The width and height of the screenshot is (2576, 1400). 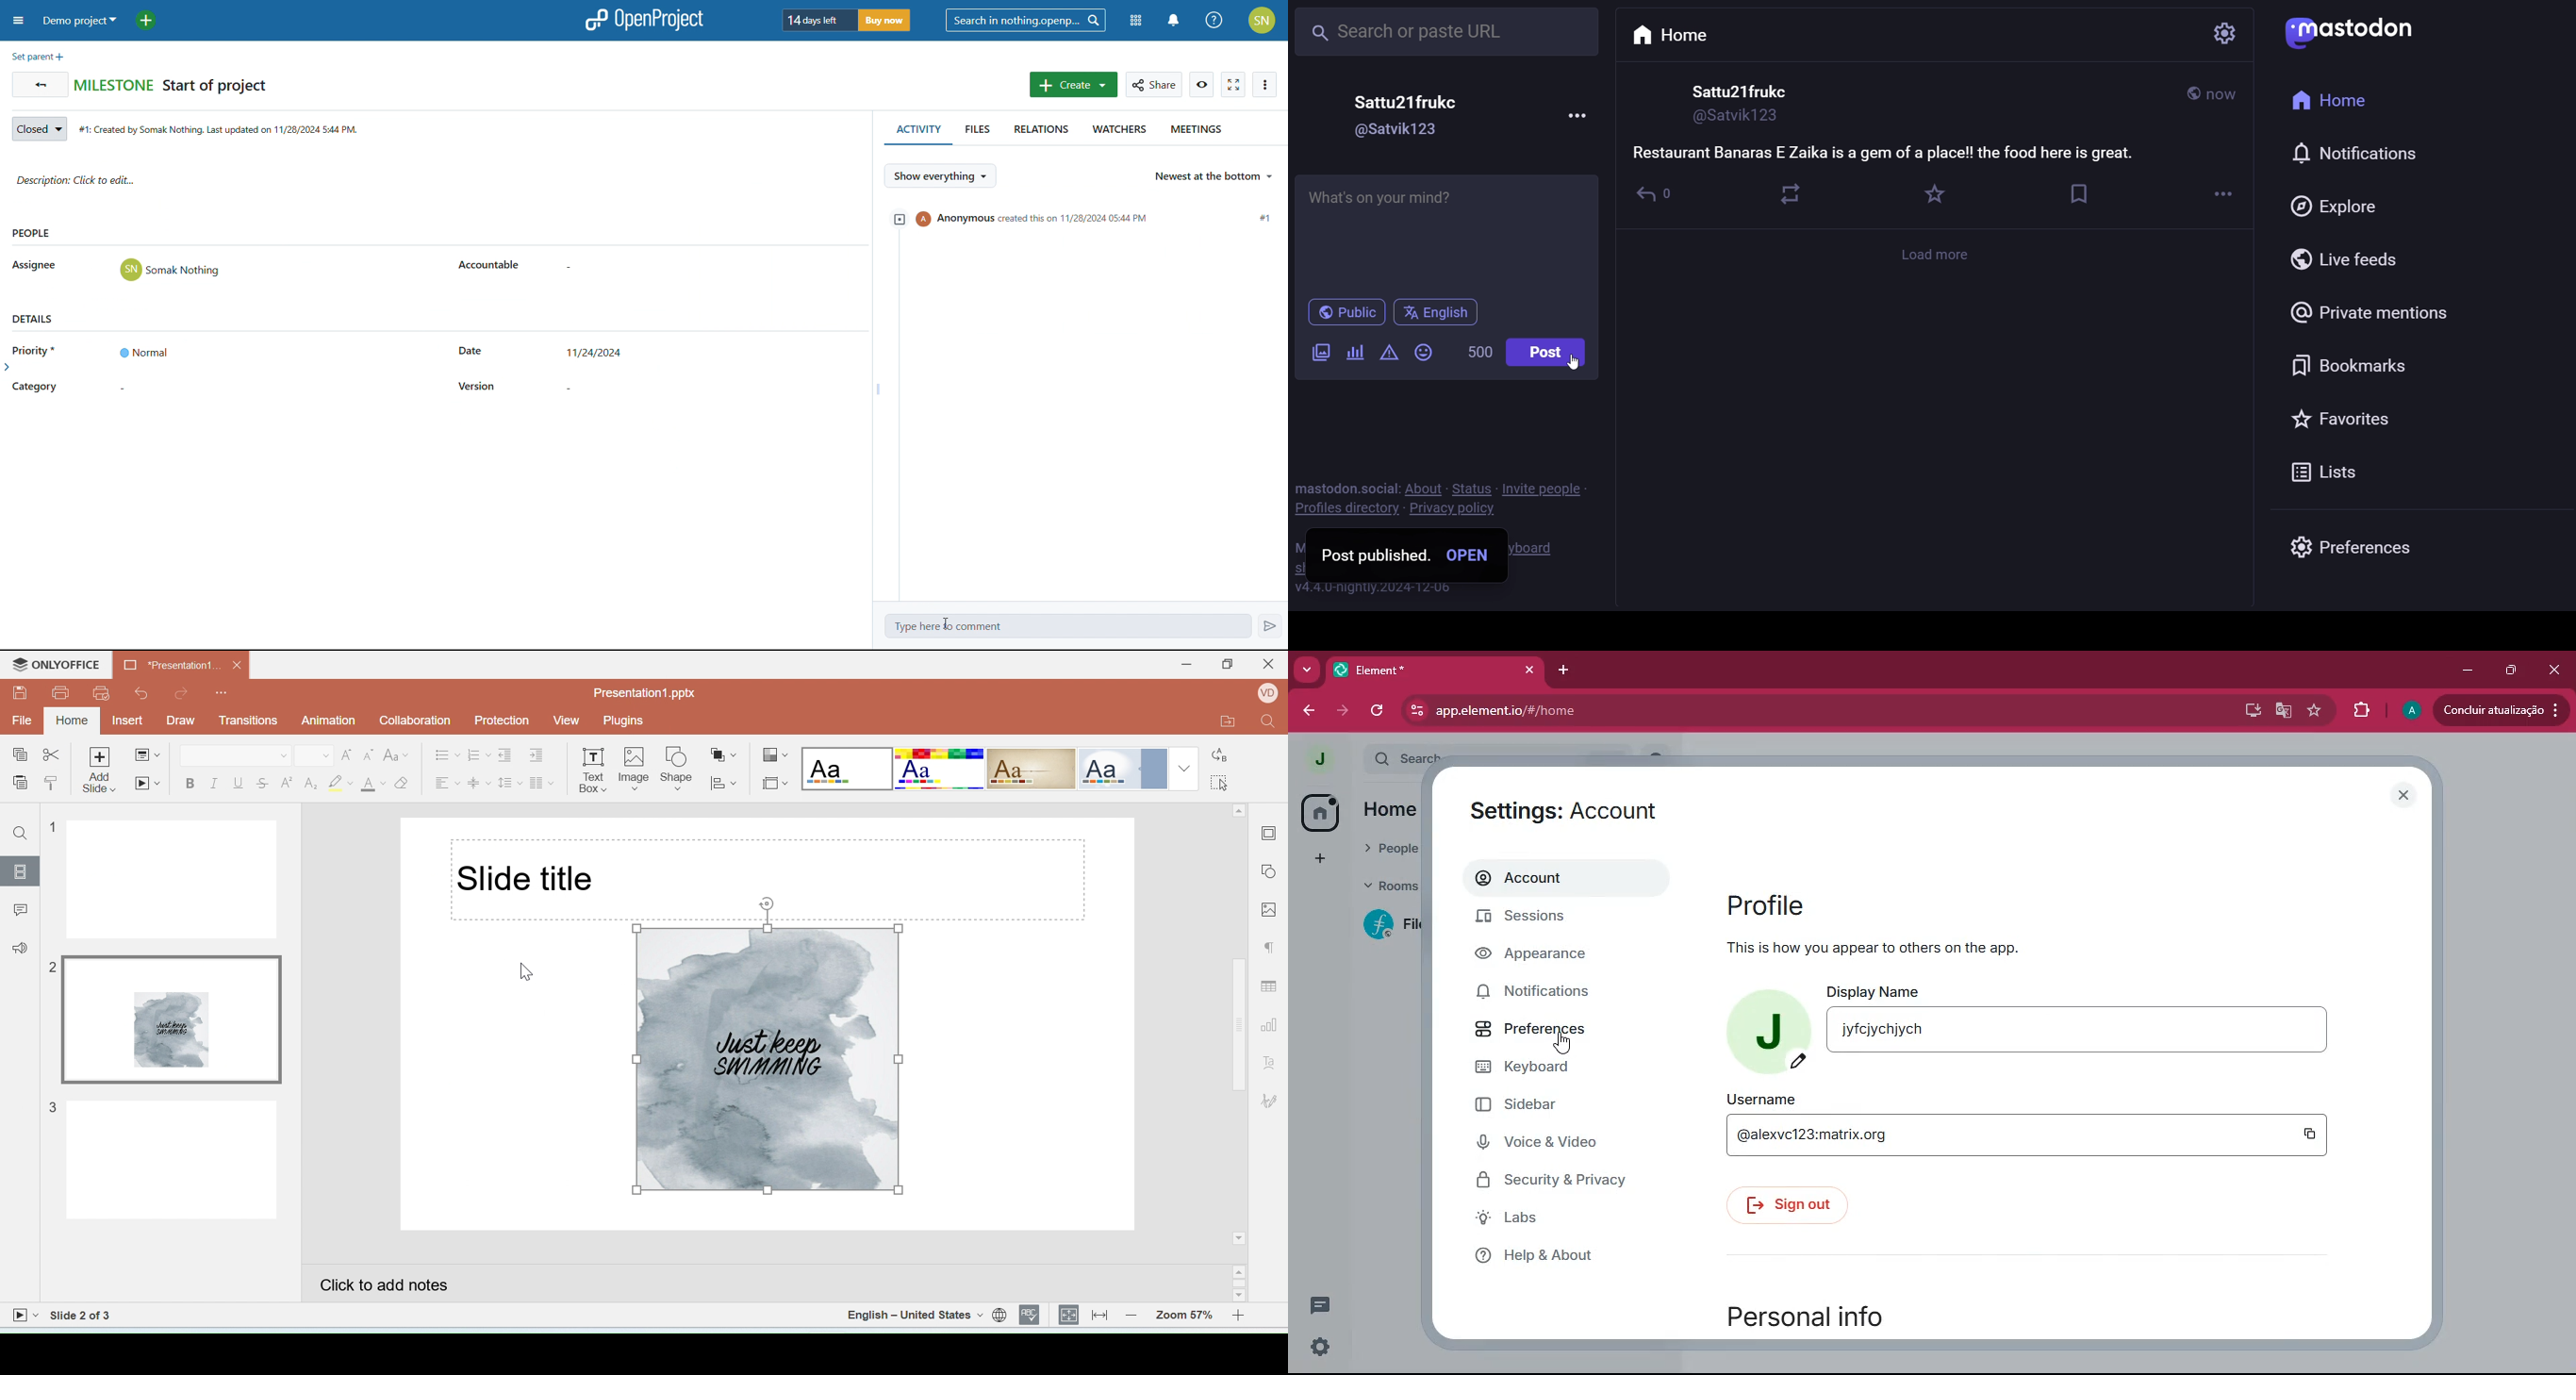 I want to click on sidebar, so click(x=1563, y=1105).